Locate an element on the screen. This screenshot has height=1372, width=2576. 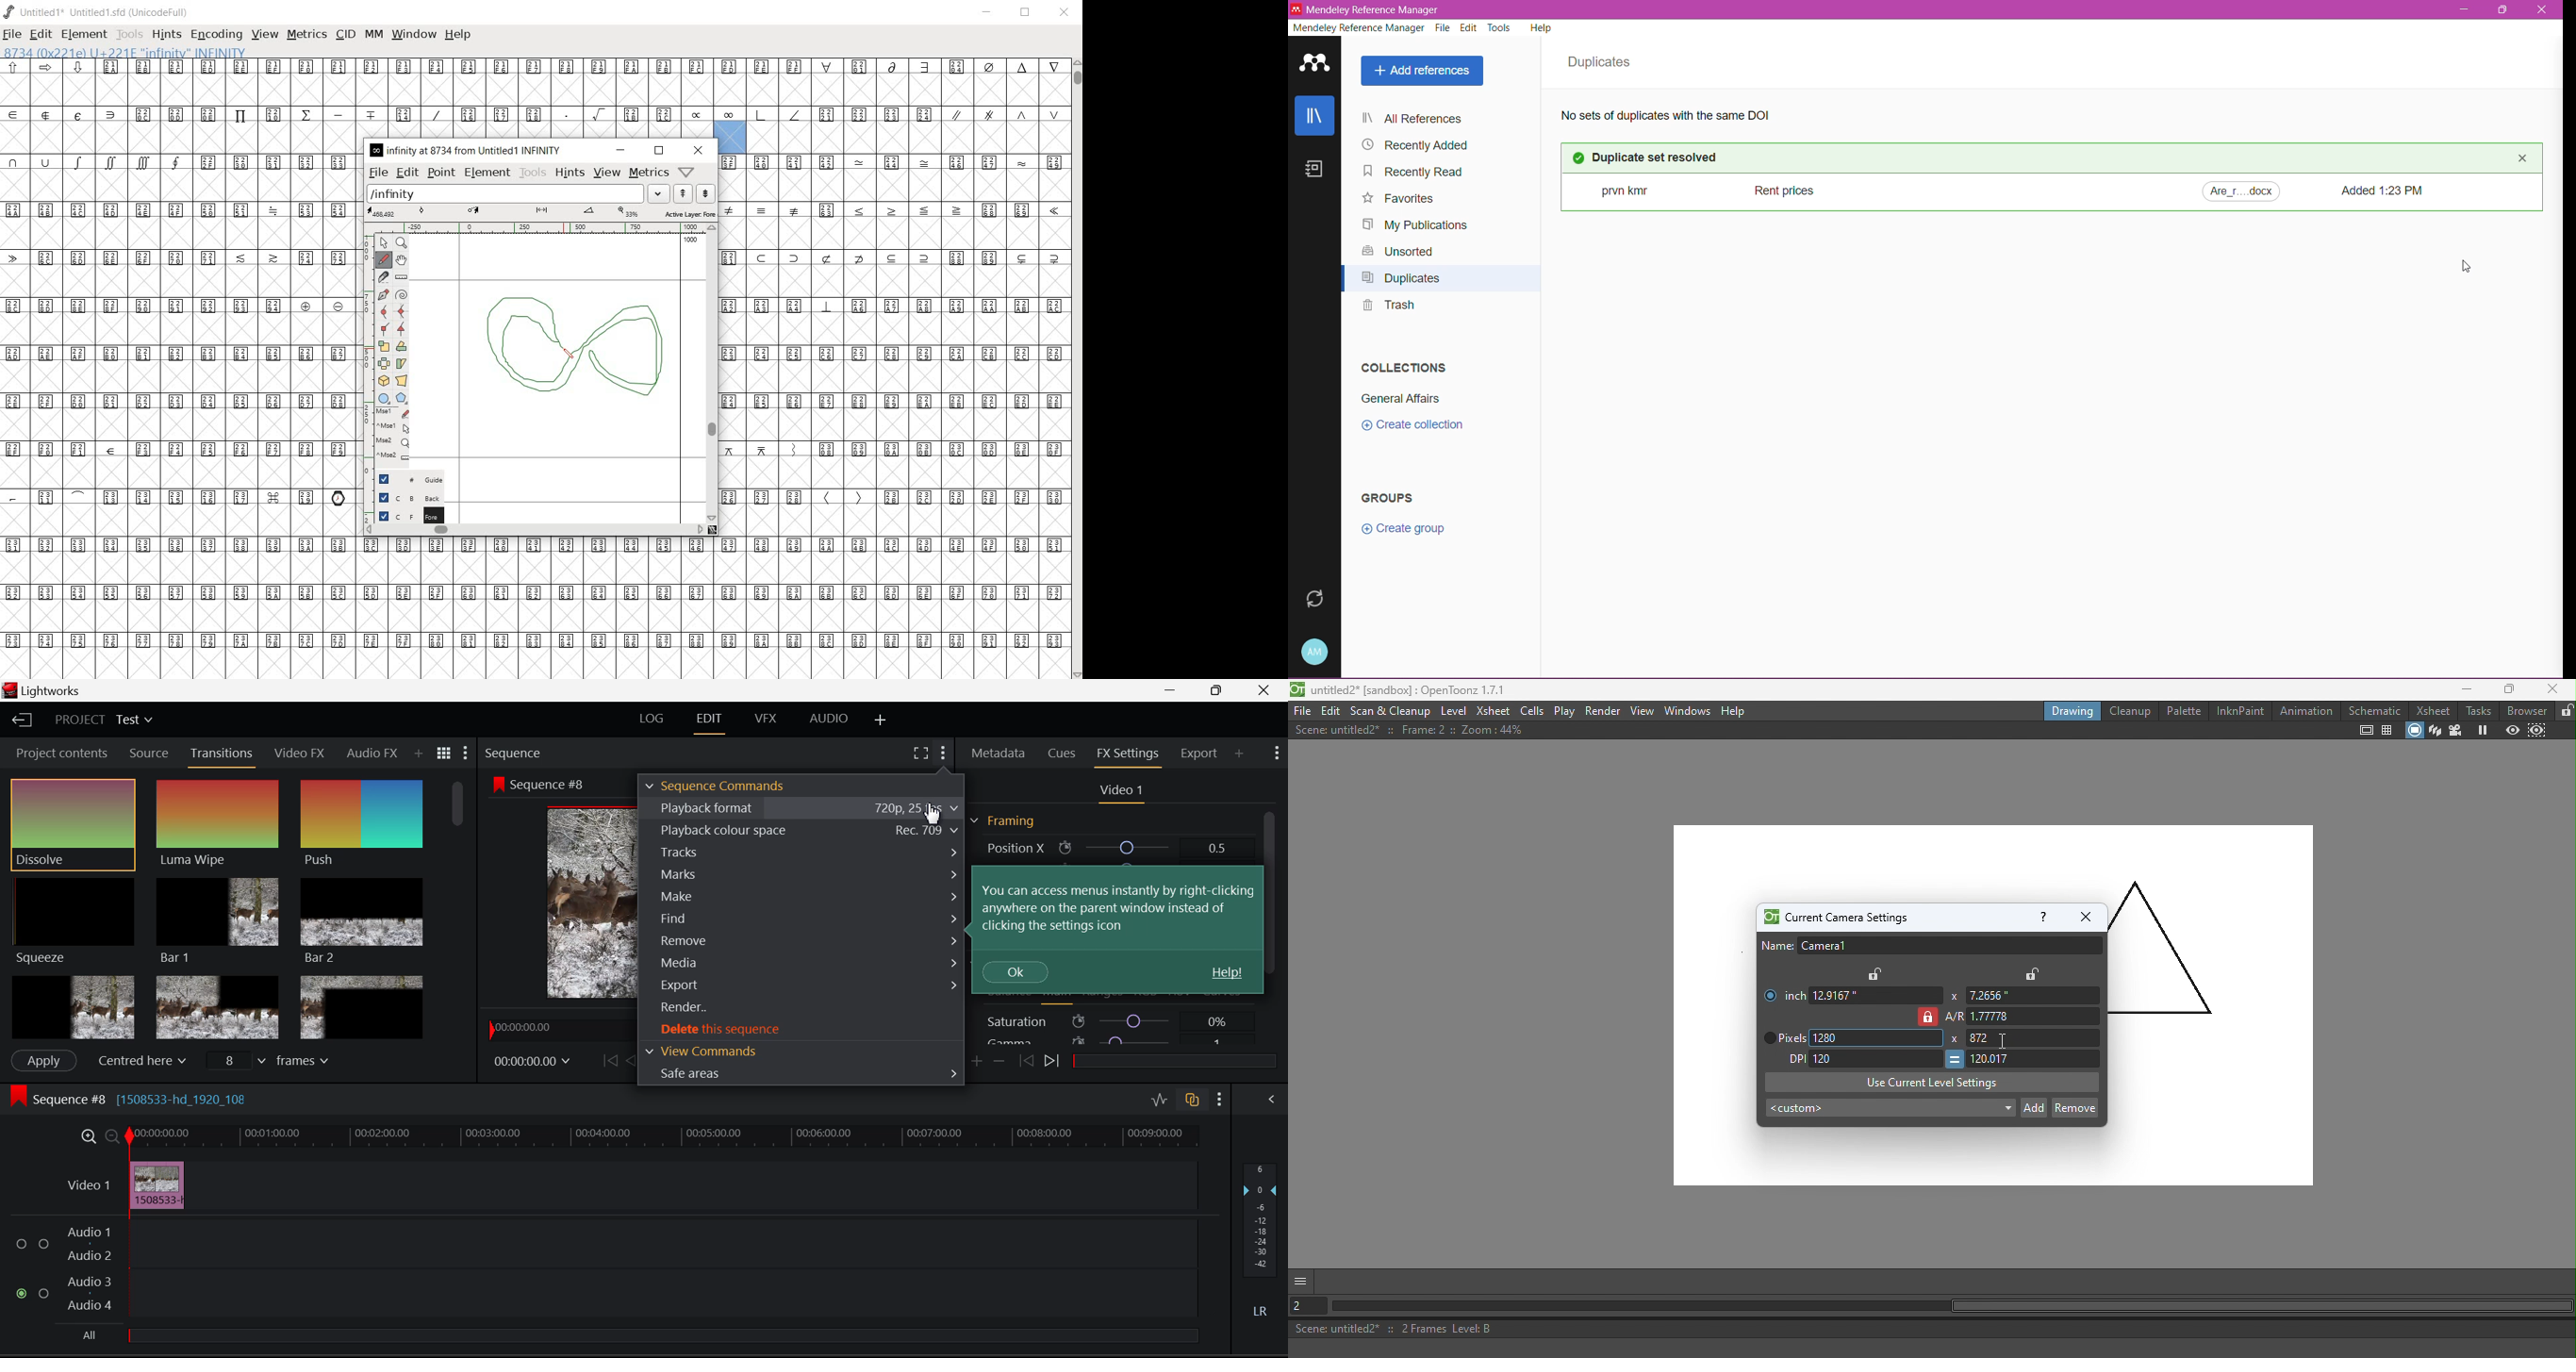
Account and Help is located at coordinates (1317, 651).